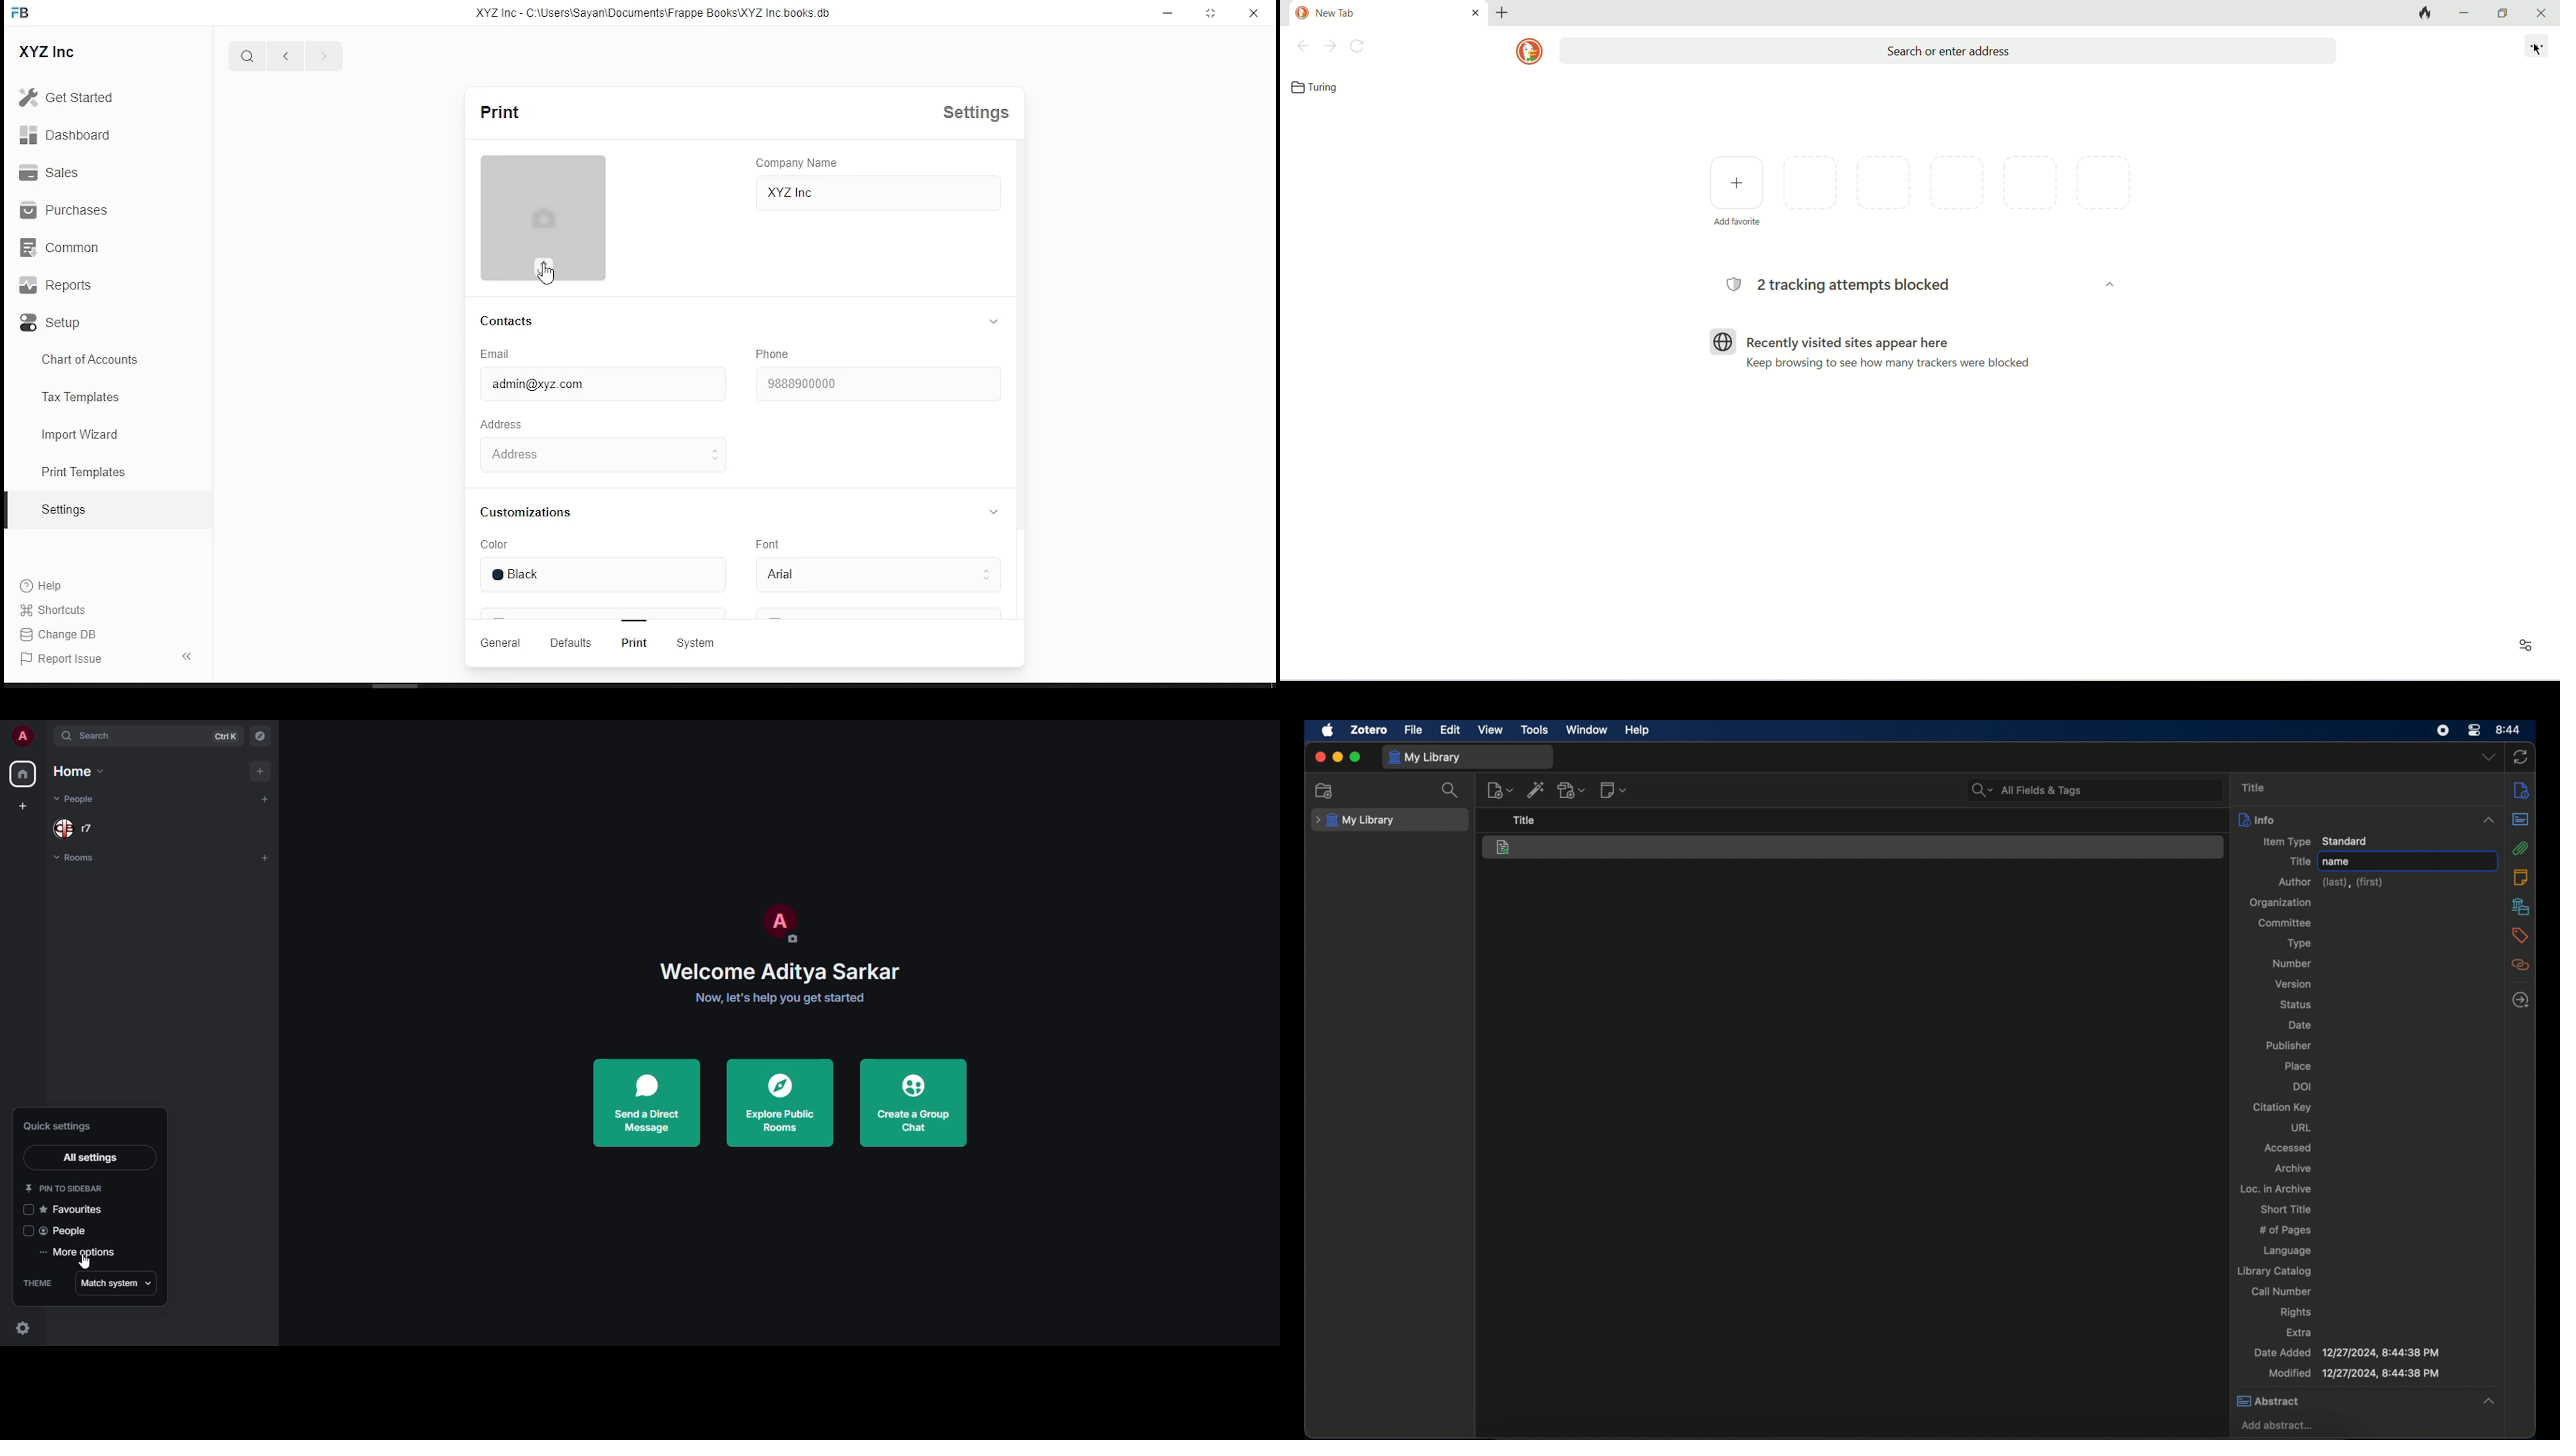 This screenshot has width=2576, height=1456. What do you see at coordinates (67, 1231) in the screenshot?
I see `people` at bounding box center [67, 1231].